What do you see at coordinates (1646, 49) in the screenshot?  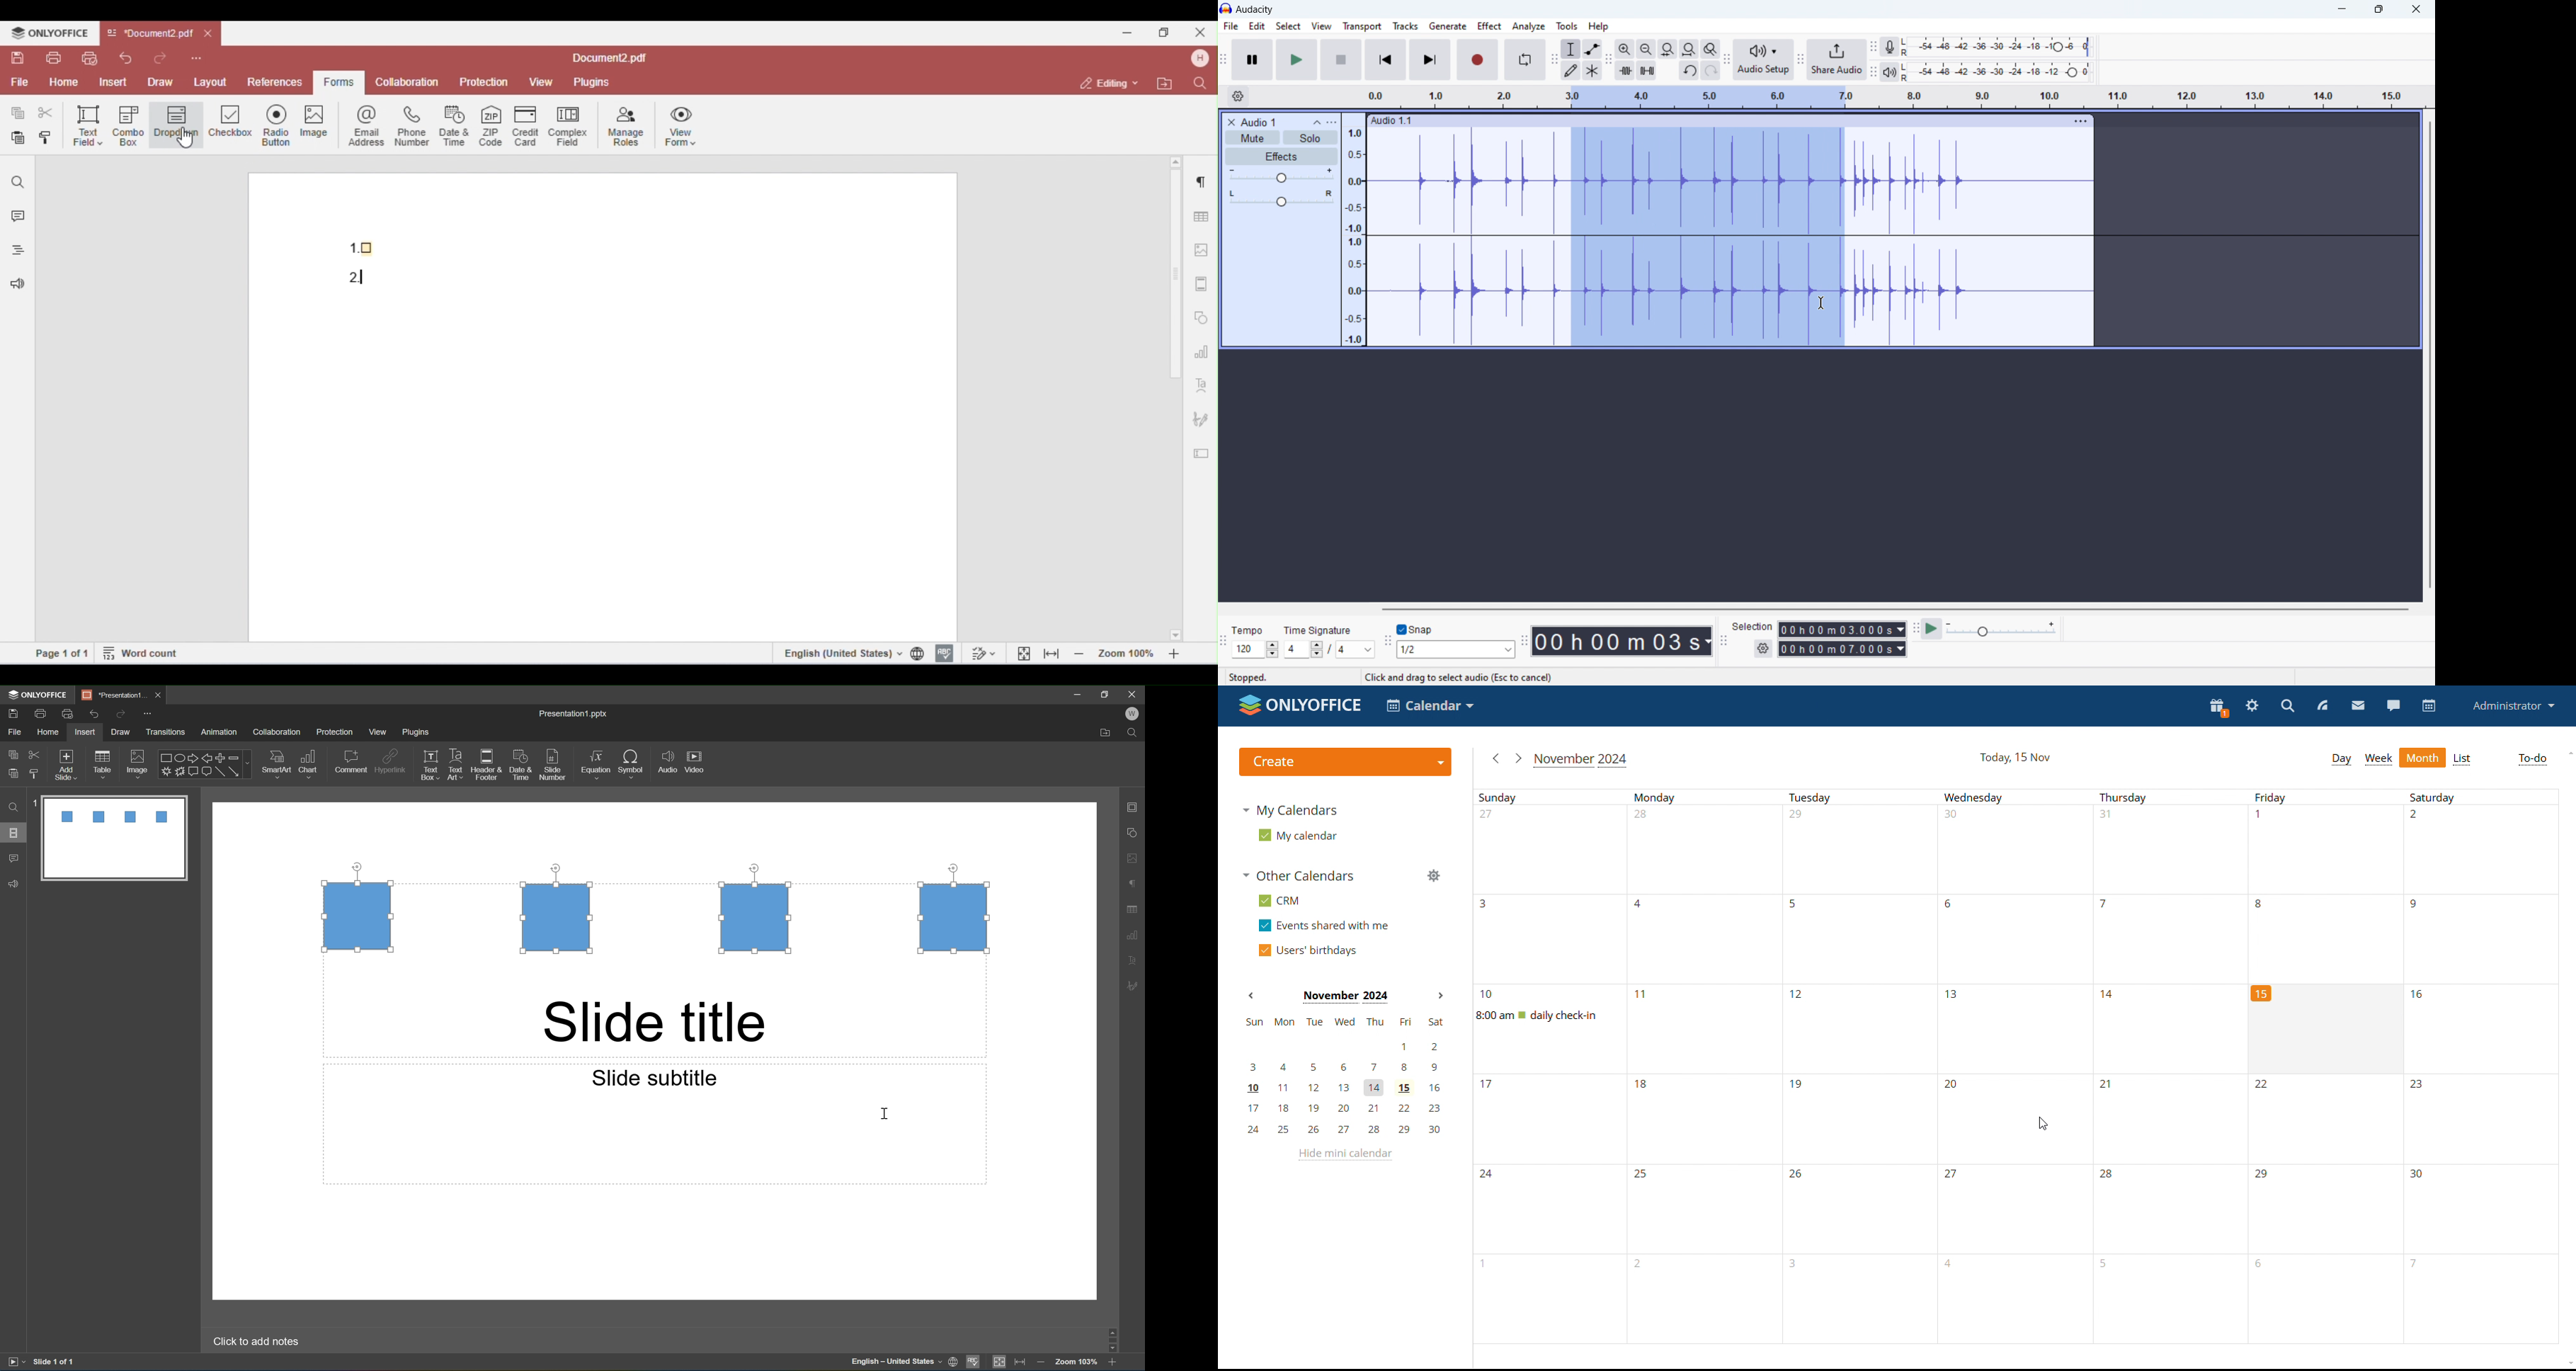 I see `zoom out` at bounding box center [1646, 49].